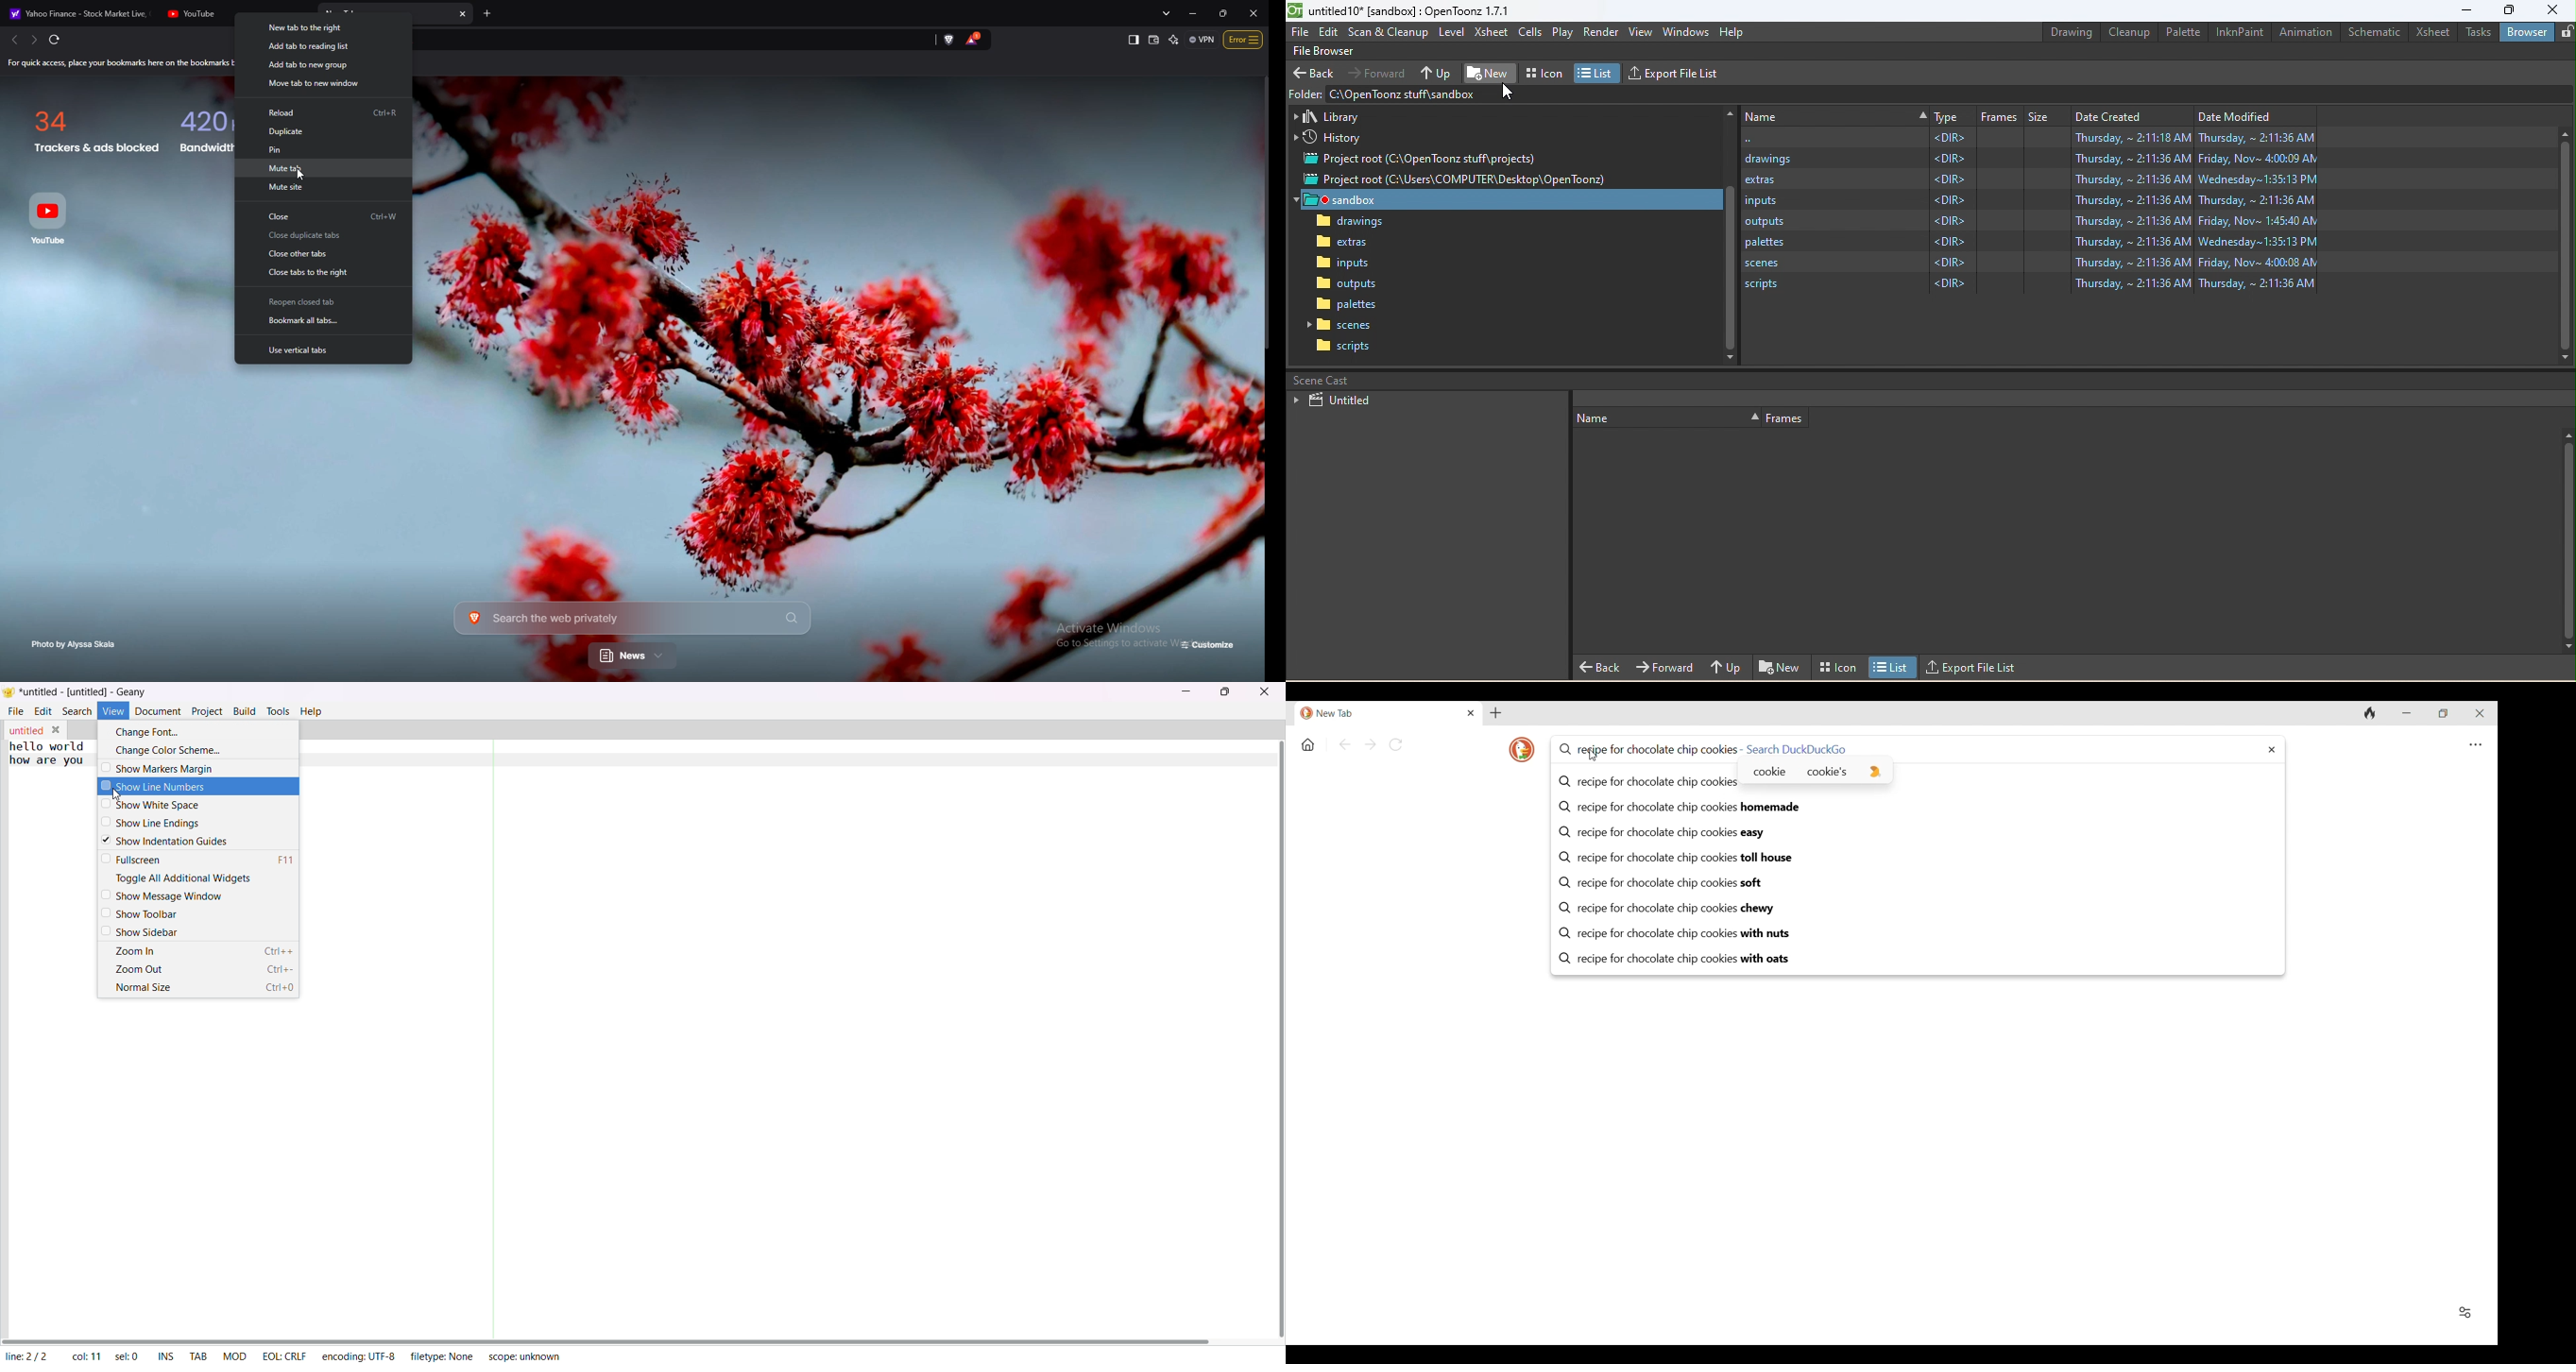 The image size is (2576, 1372). I want to click on encoding, so click(358, 1355).